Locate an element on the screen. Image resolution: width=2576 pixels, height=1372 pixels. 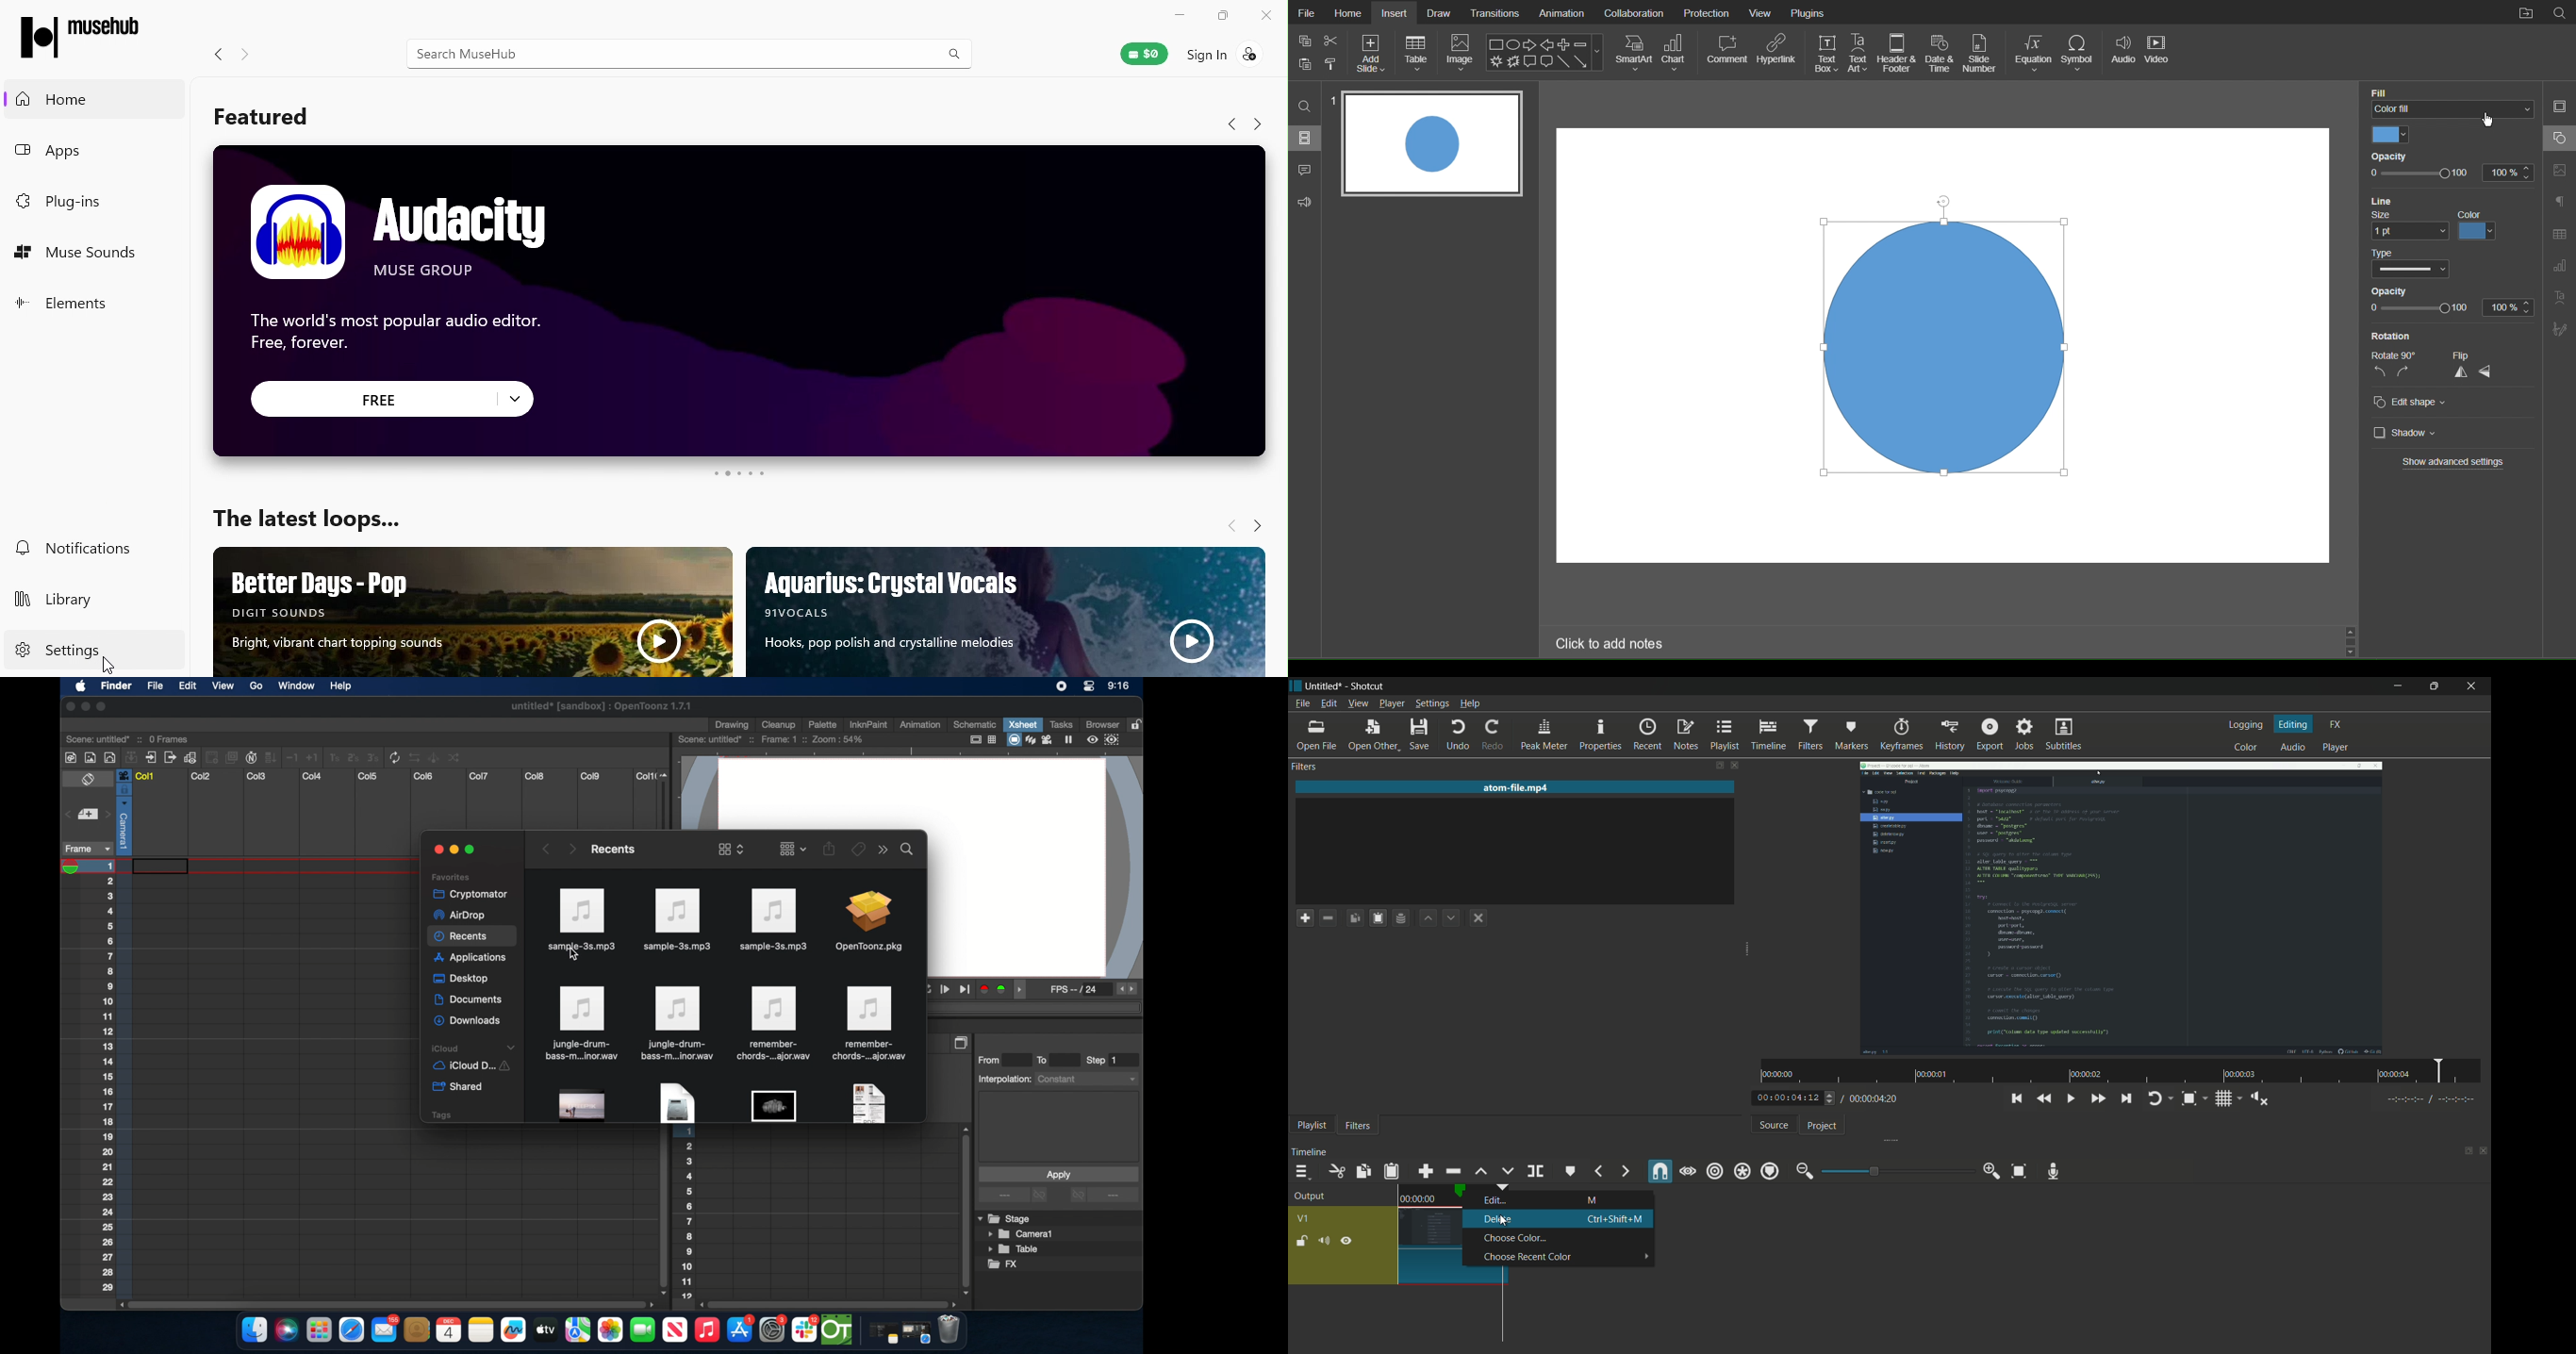
Insert is located at coordinates (1395, 11).